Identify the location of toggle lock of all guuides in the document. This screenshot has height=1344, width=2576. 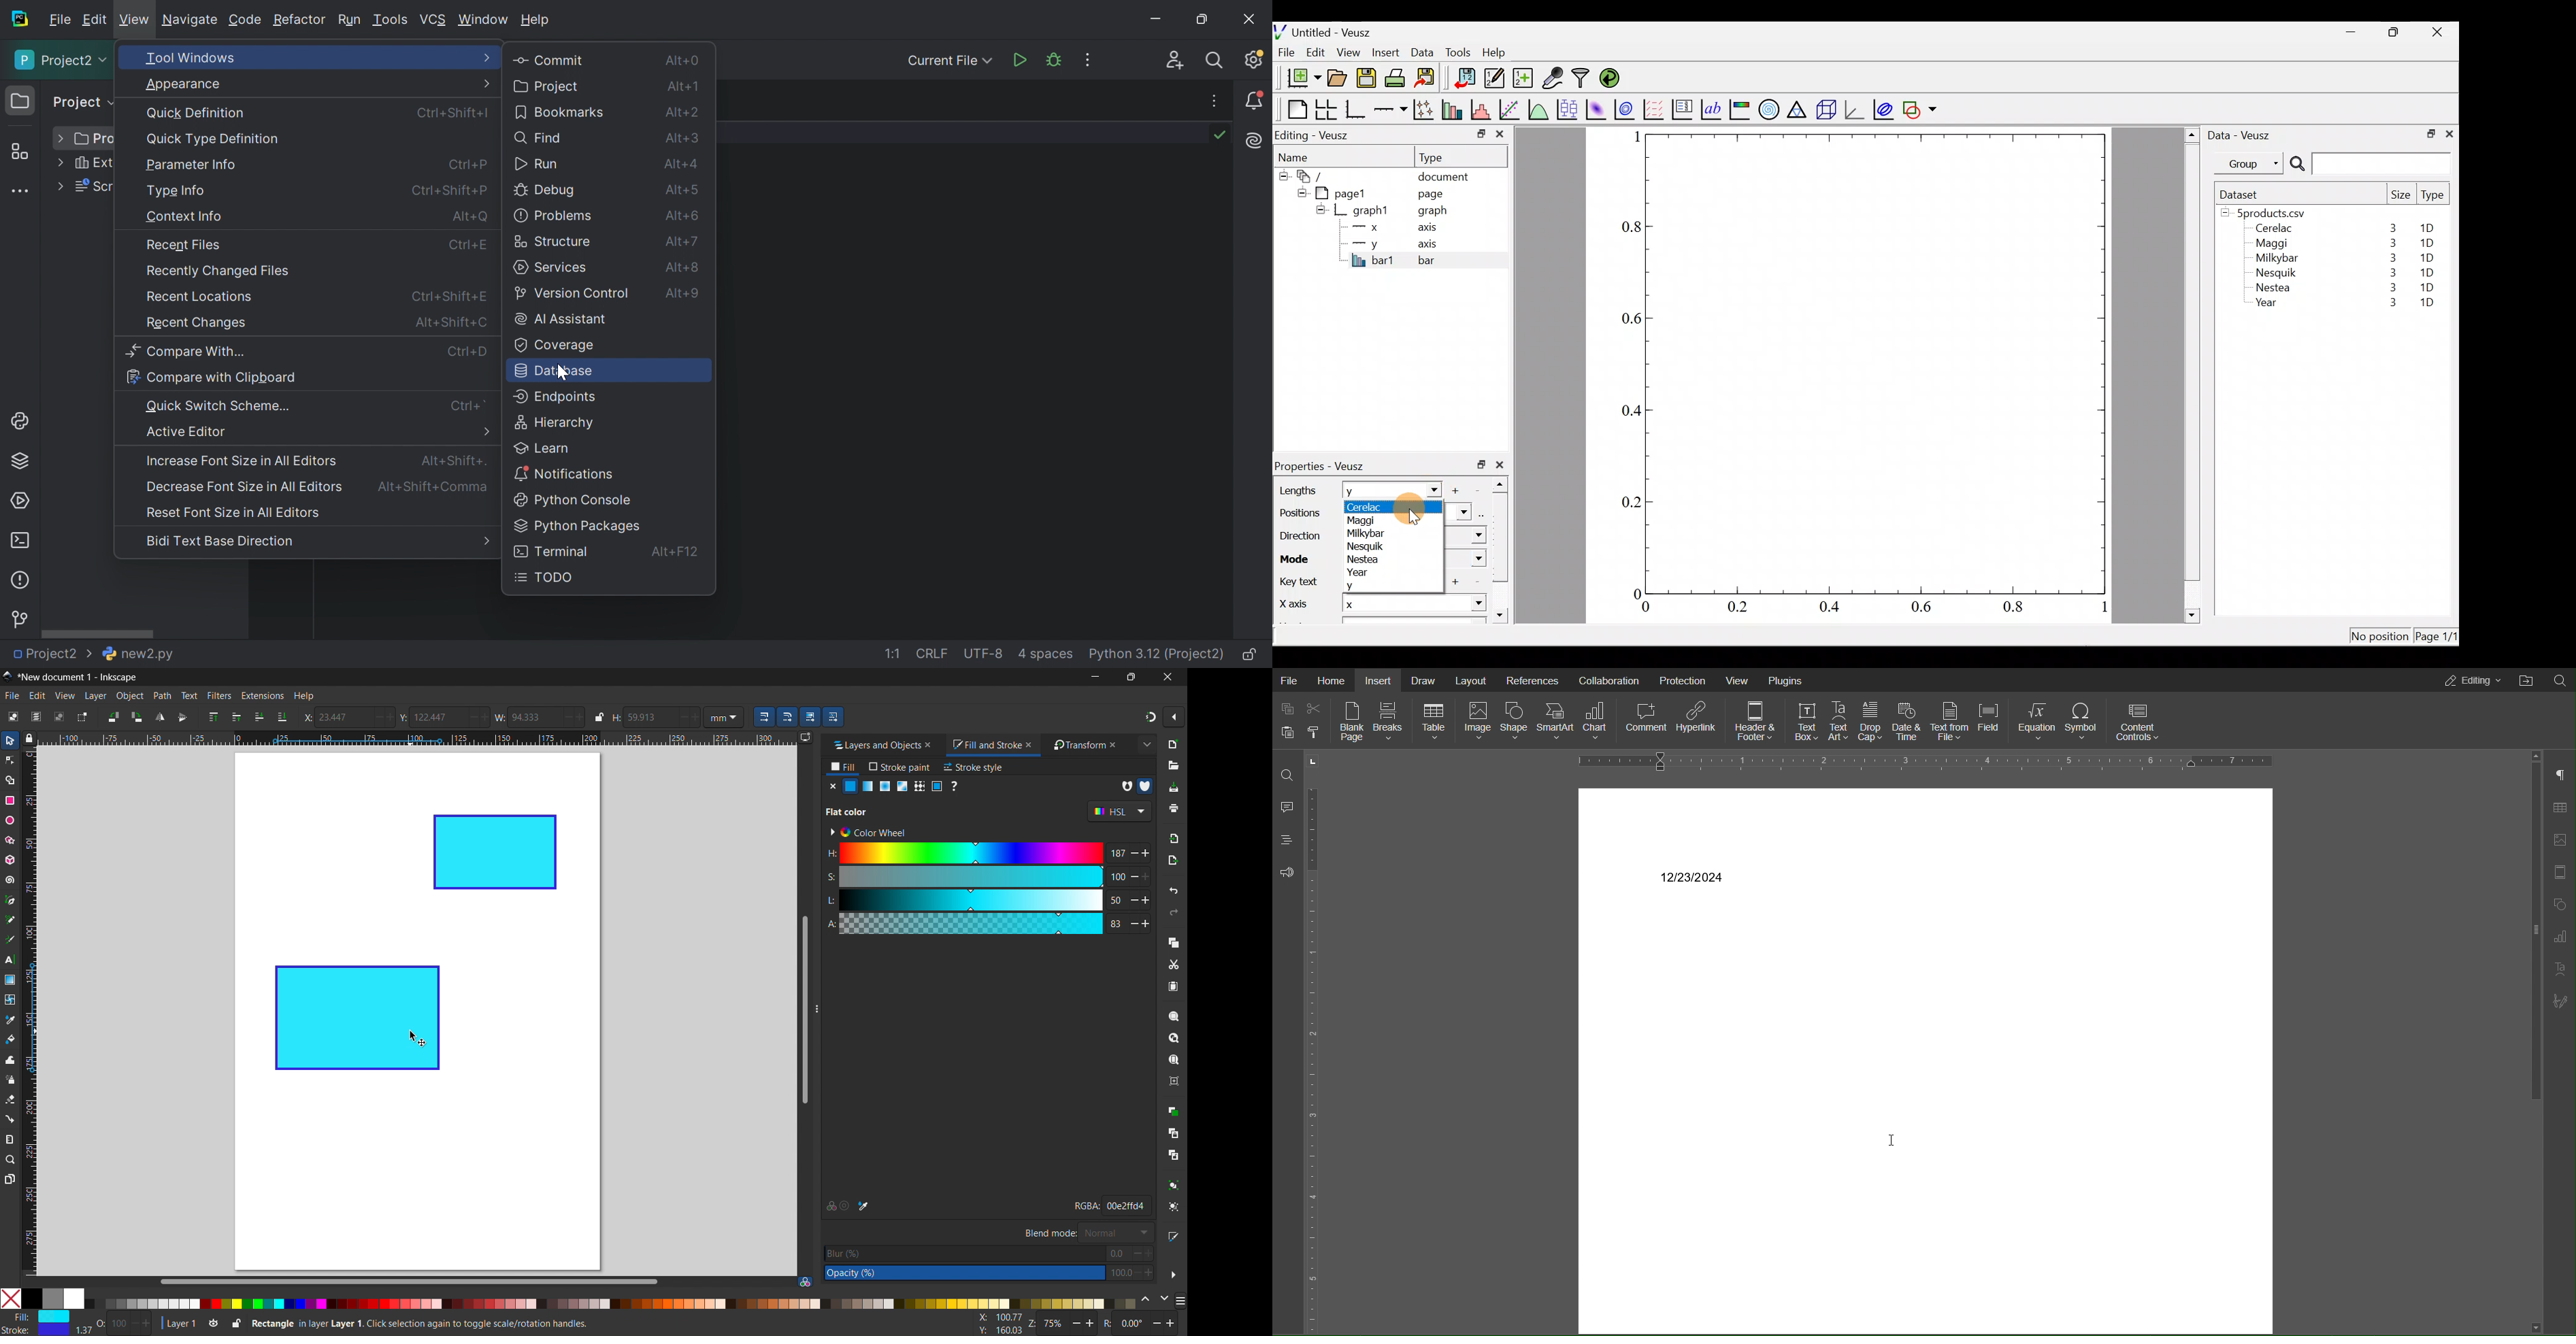
(29, 738).